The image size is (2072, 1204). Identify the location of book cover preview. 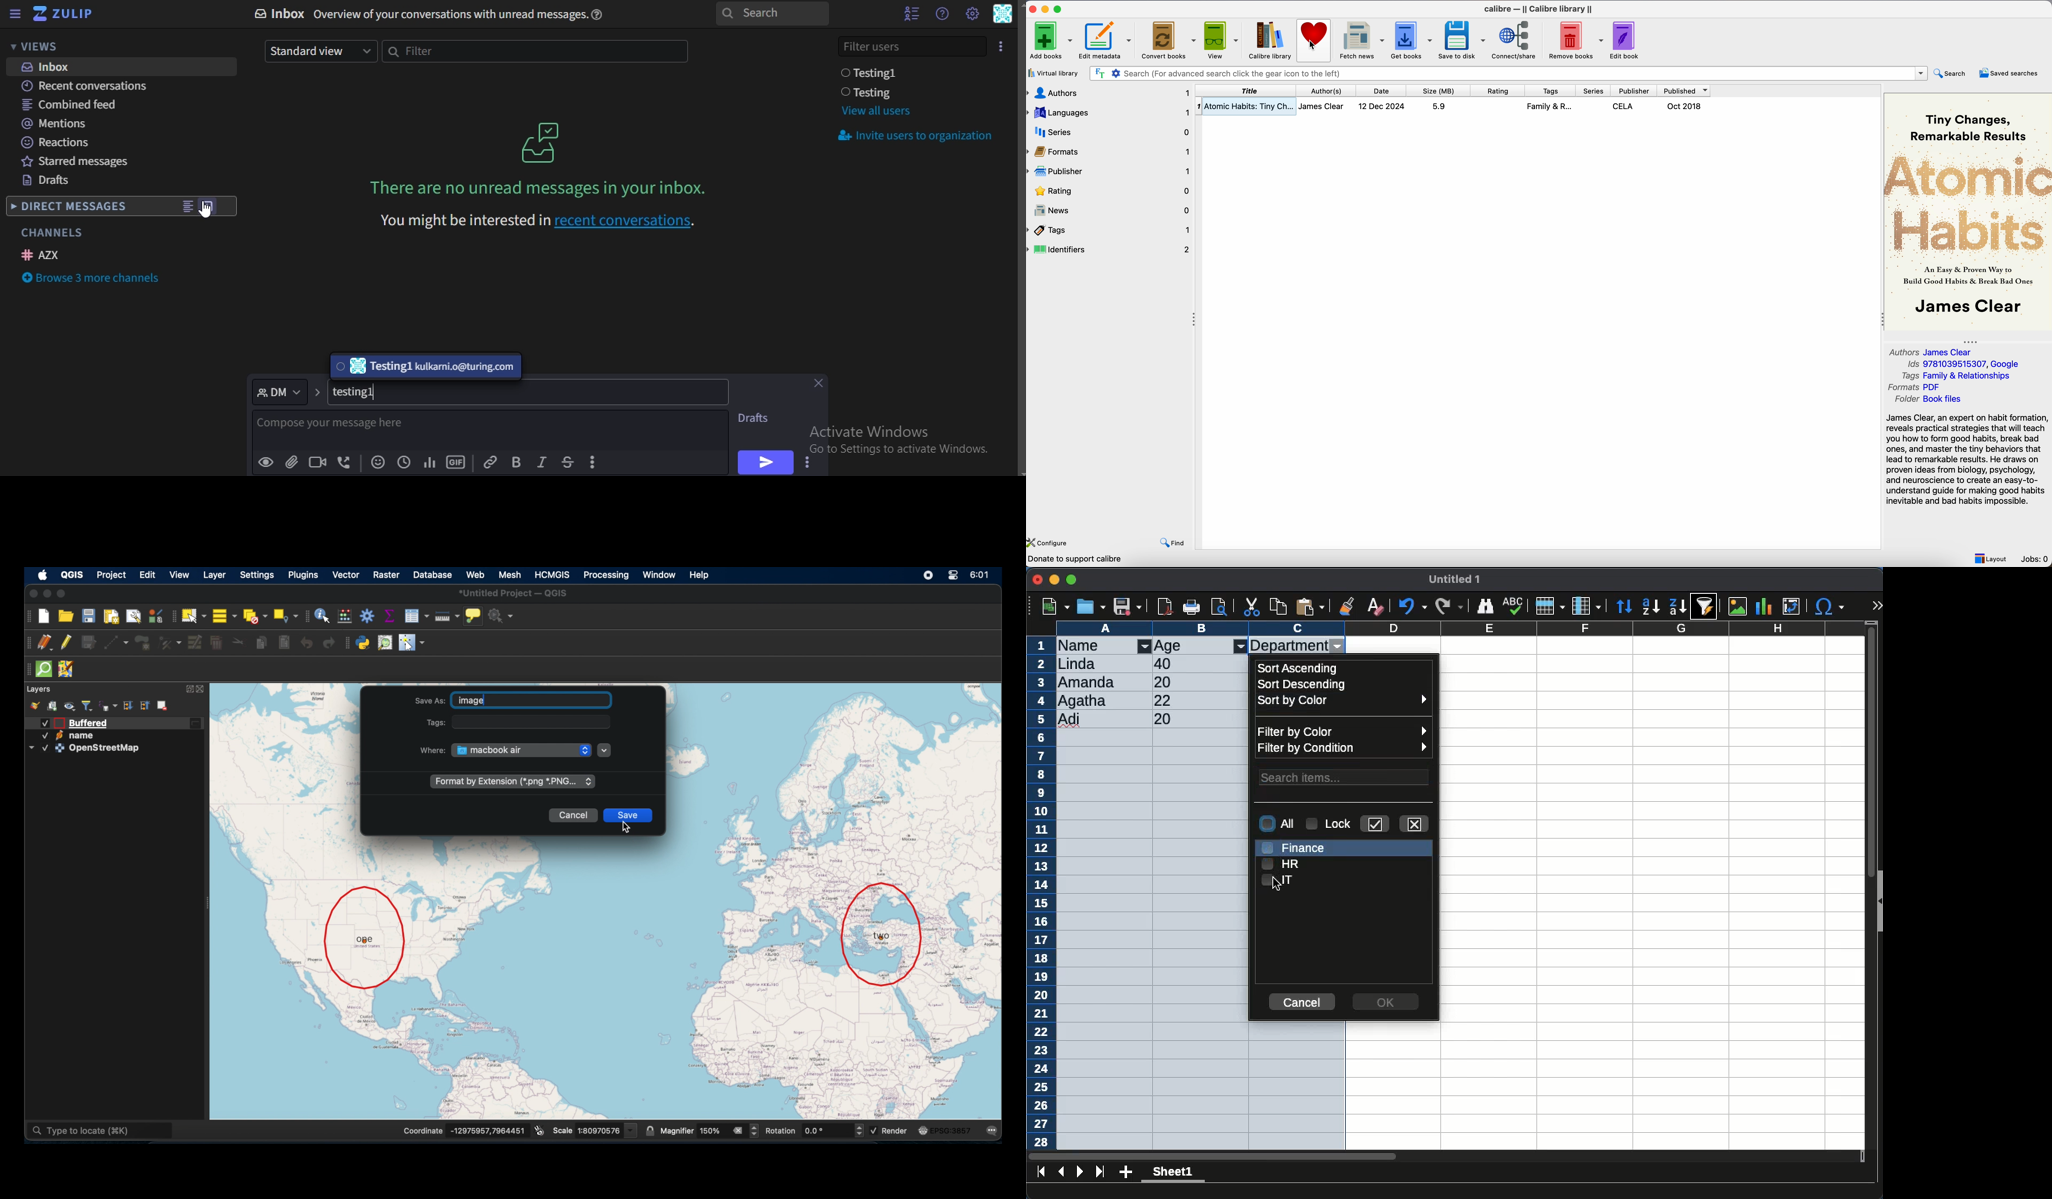
(1968, 212).